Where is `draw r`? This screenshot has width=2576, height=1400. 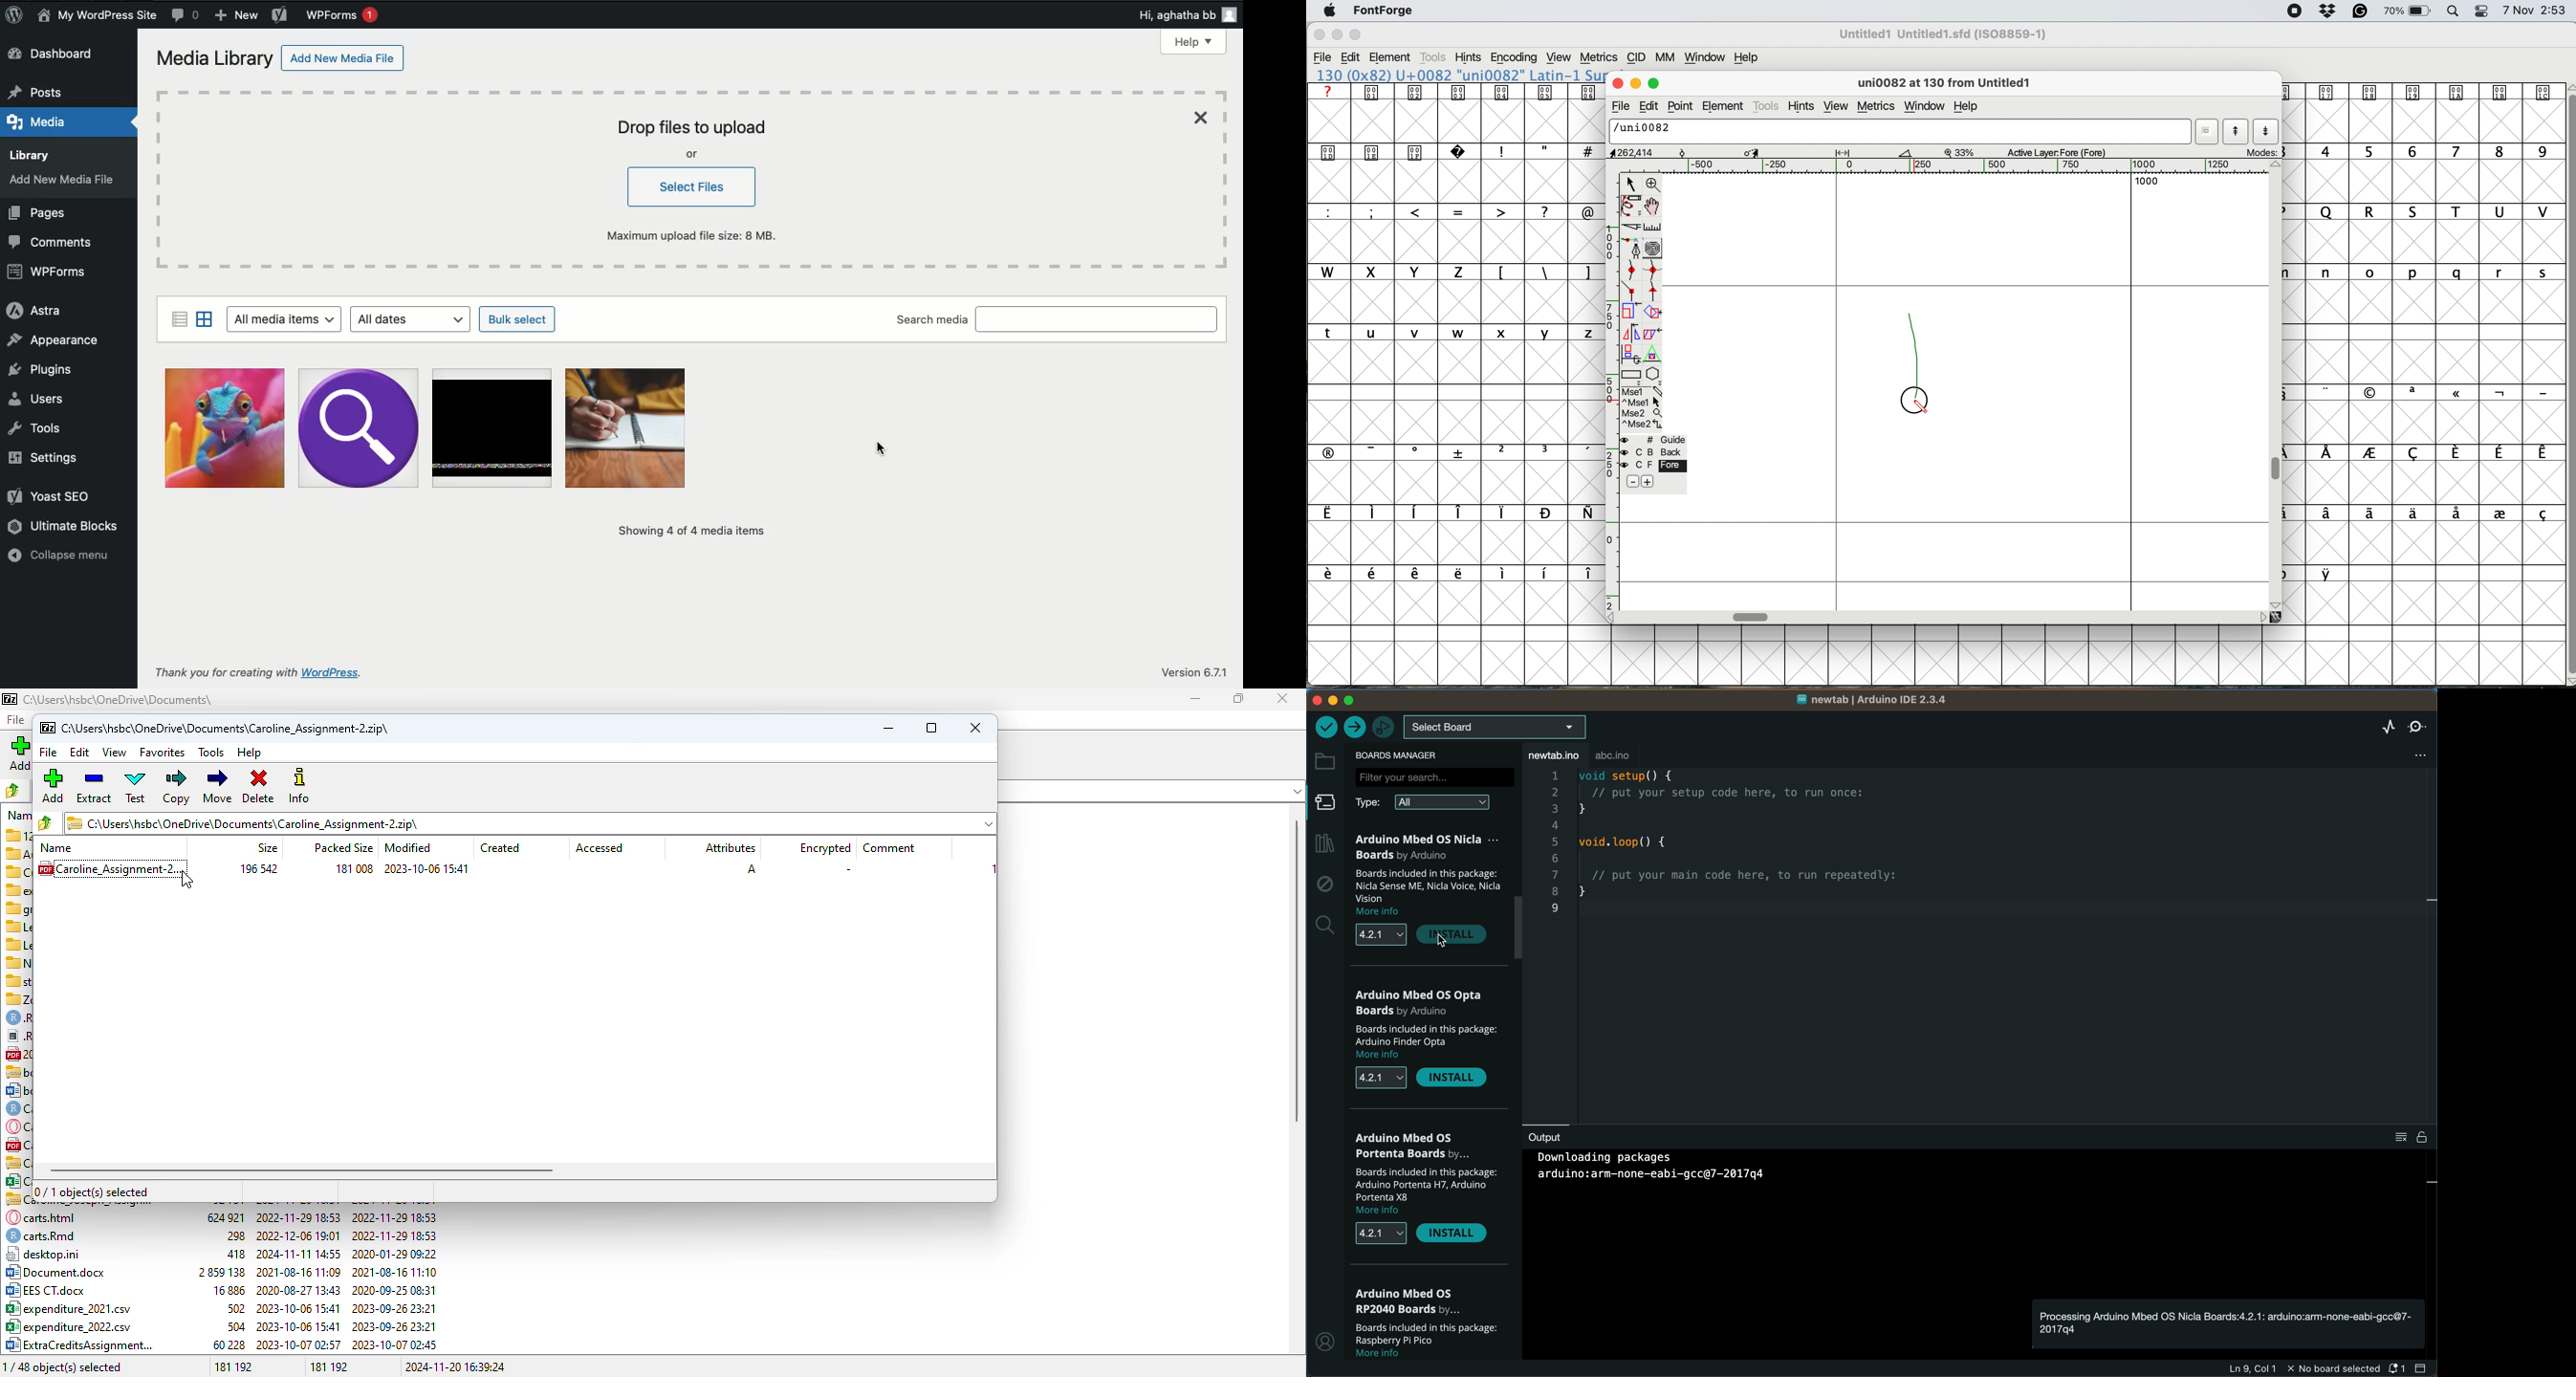
draw r is located at coordinates (1916, 348).